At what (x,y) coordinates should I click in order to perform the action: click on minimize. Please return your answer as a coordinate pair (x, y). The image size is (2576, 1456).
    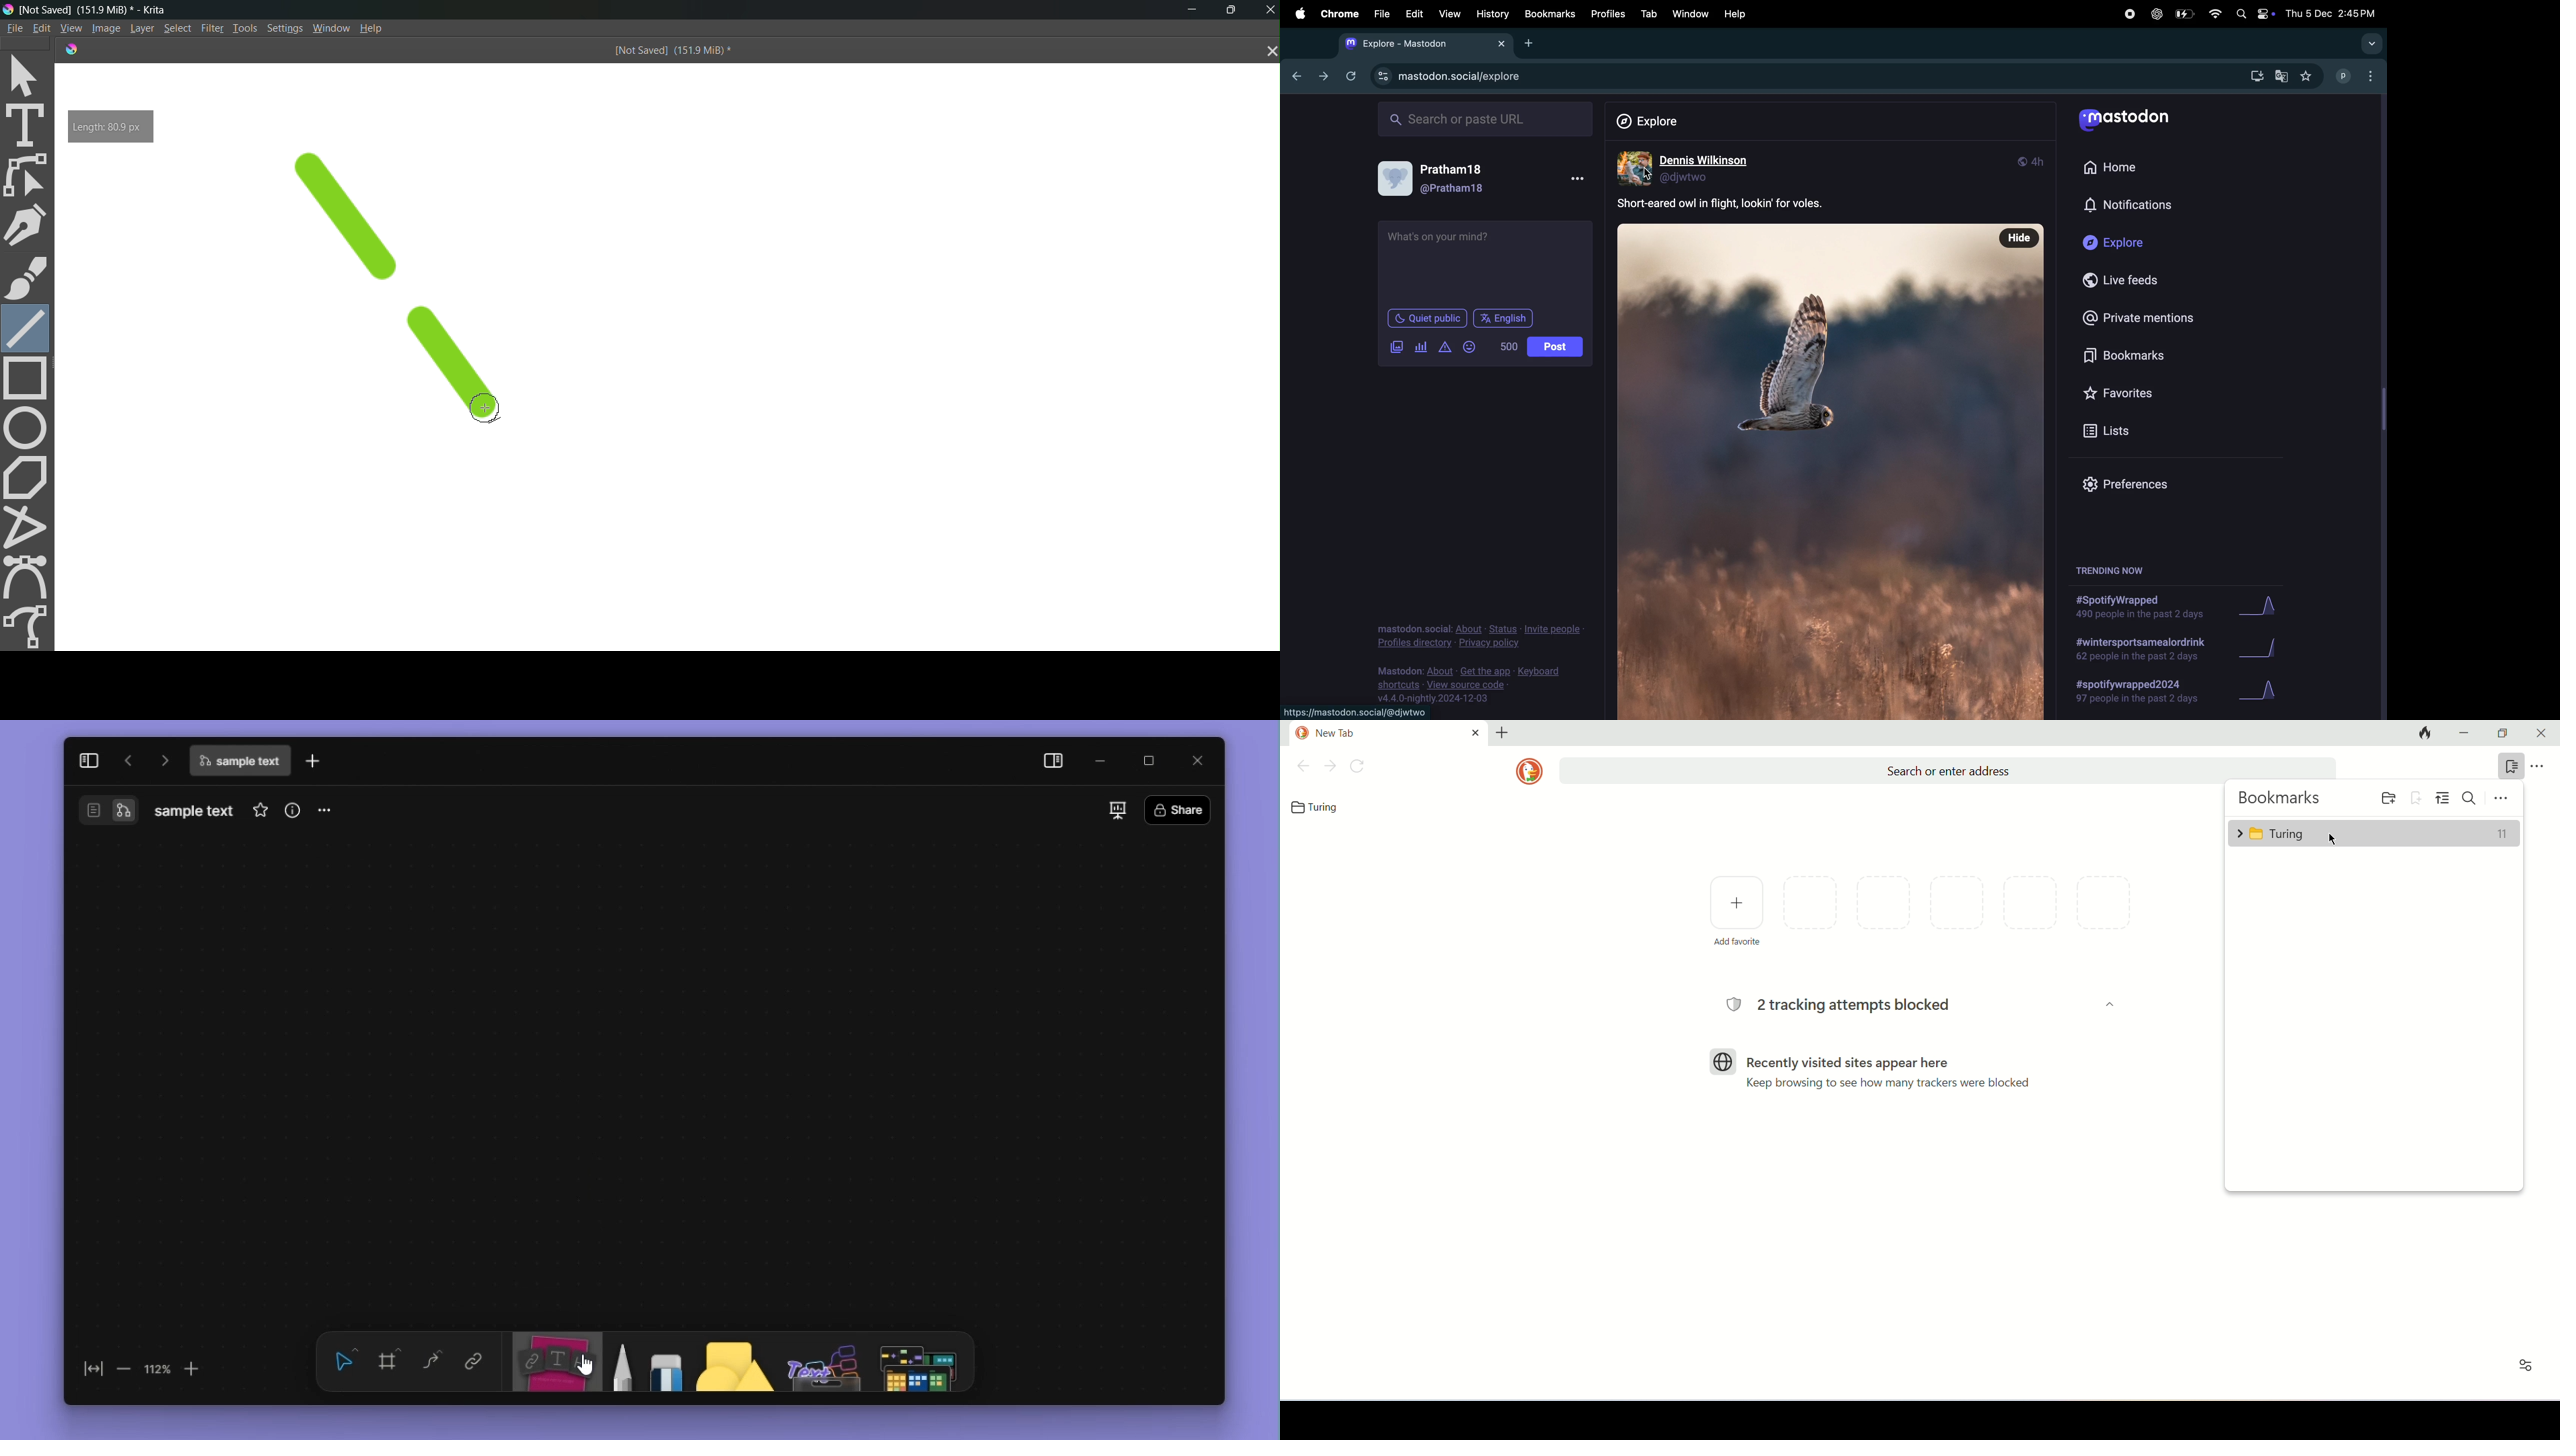
    Looking at the image, I should click on (1187, 11).